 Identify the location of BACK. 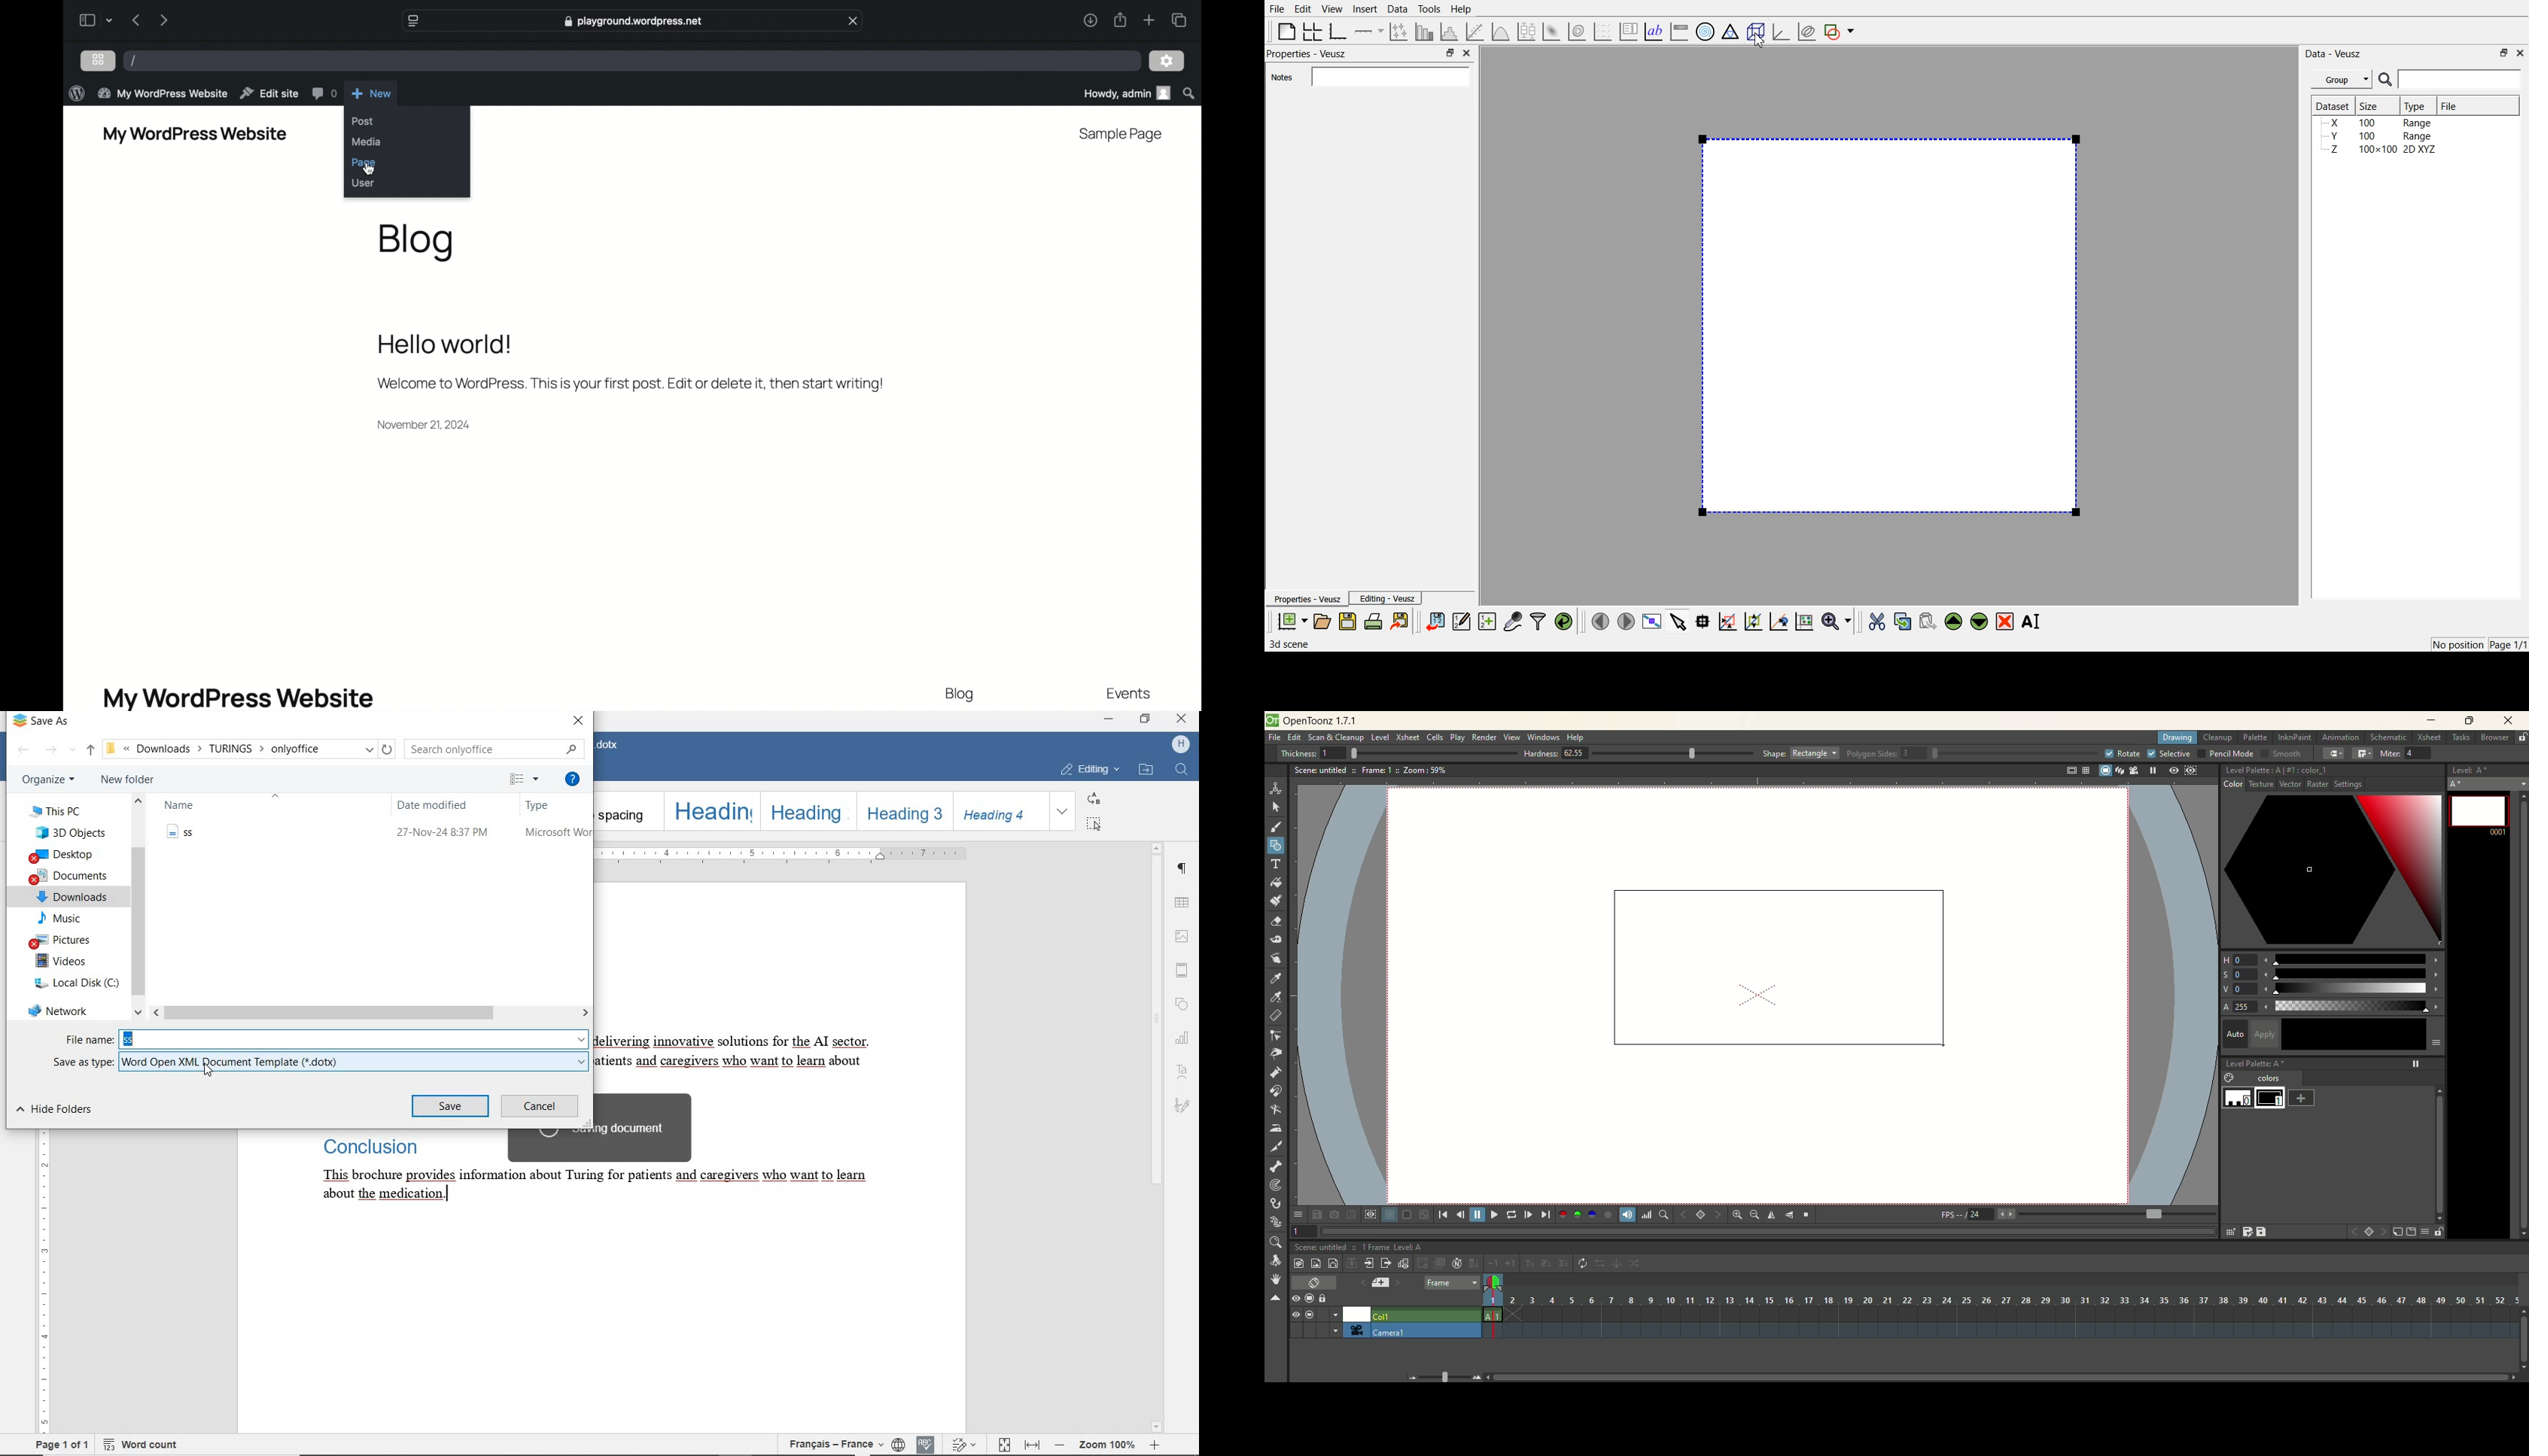
(24, 751).